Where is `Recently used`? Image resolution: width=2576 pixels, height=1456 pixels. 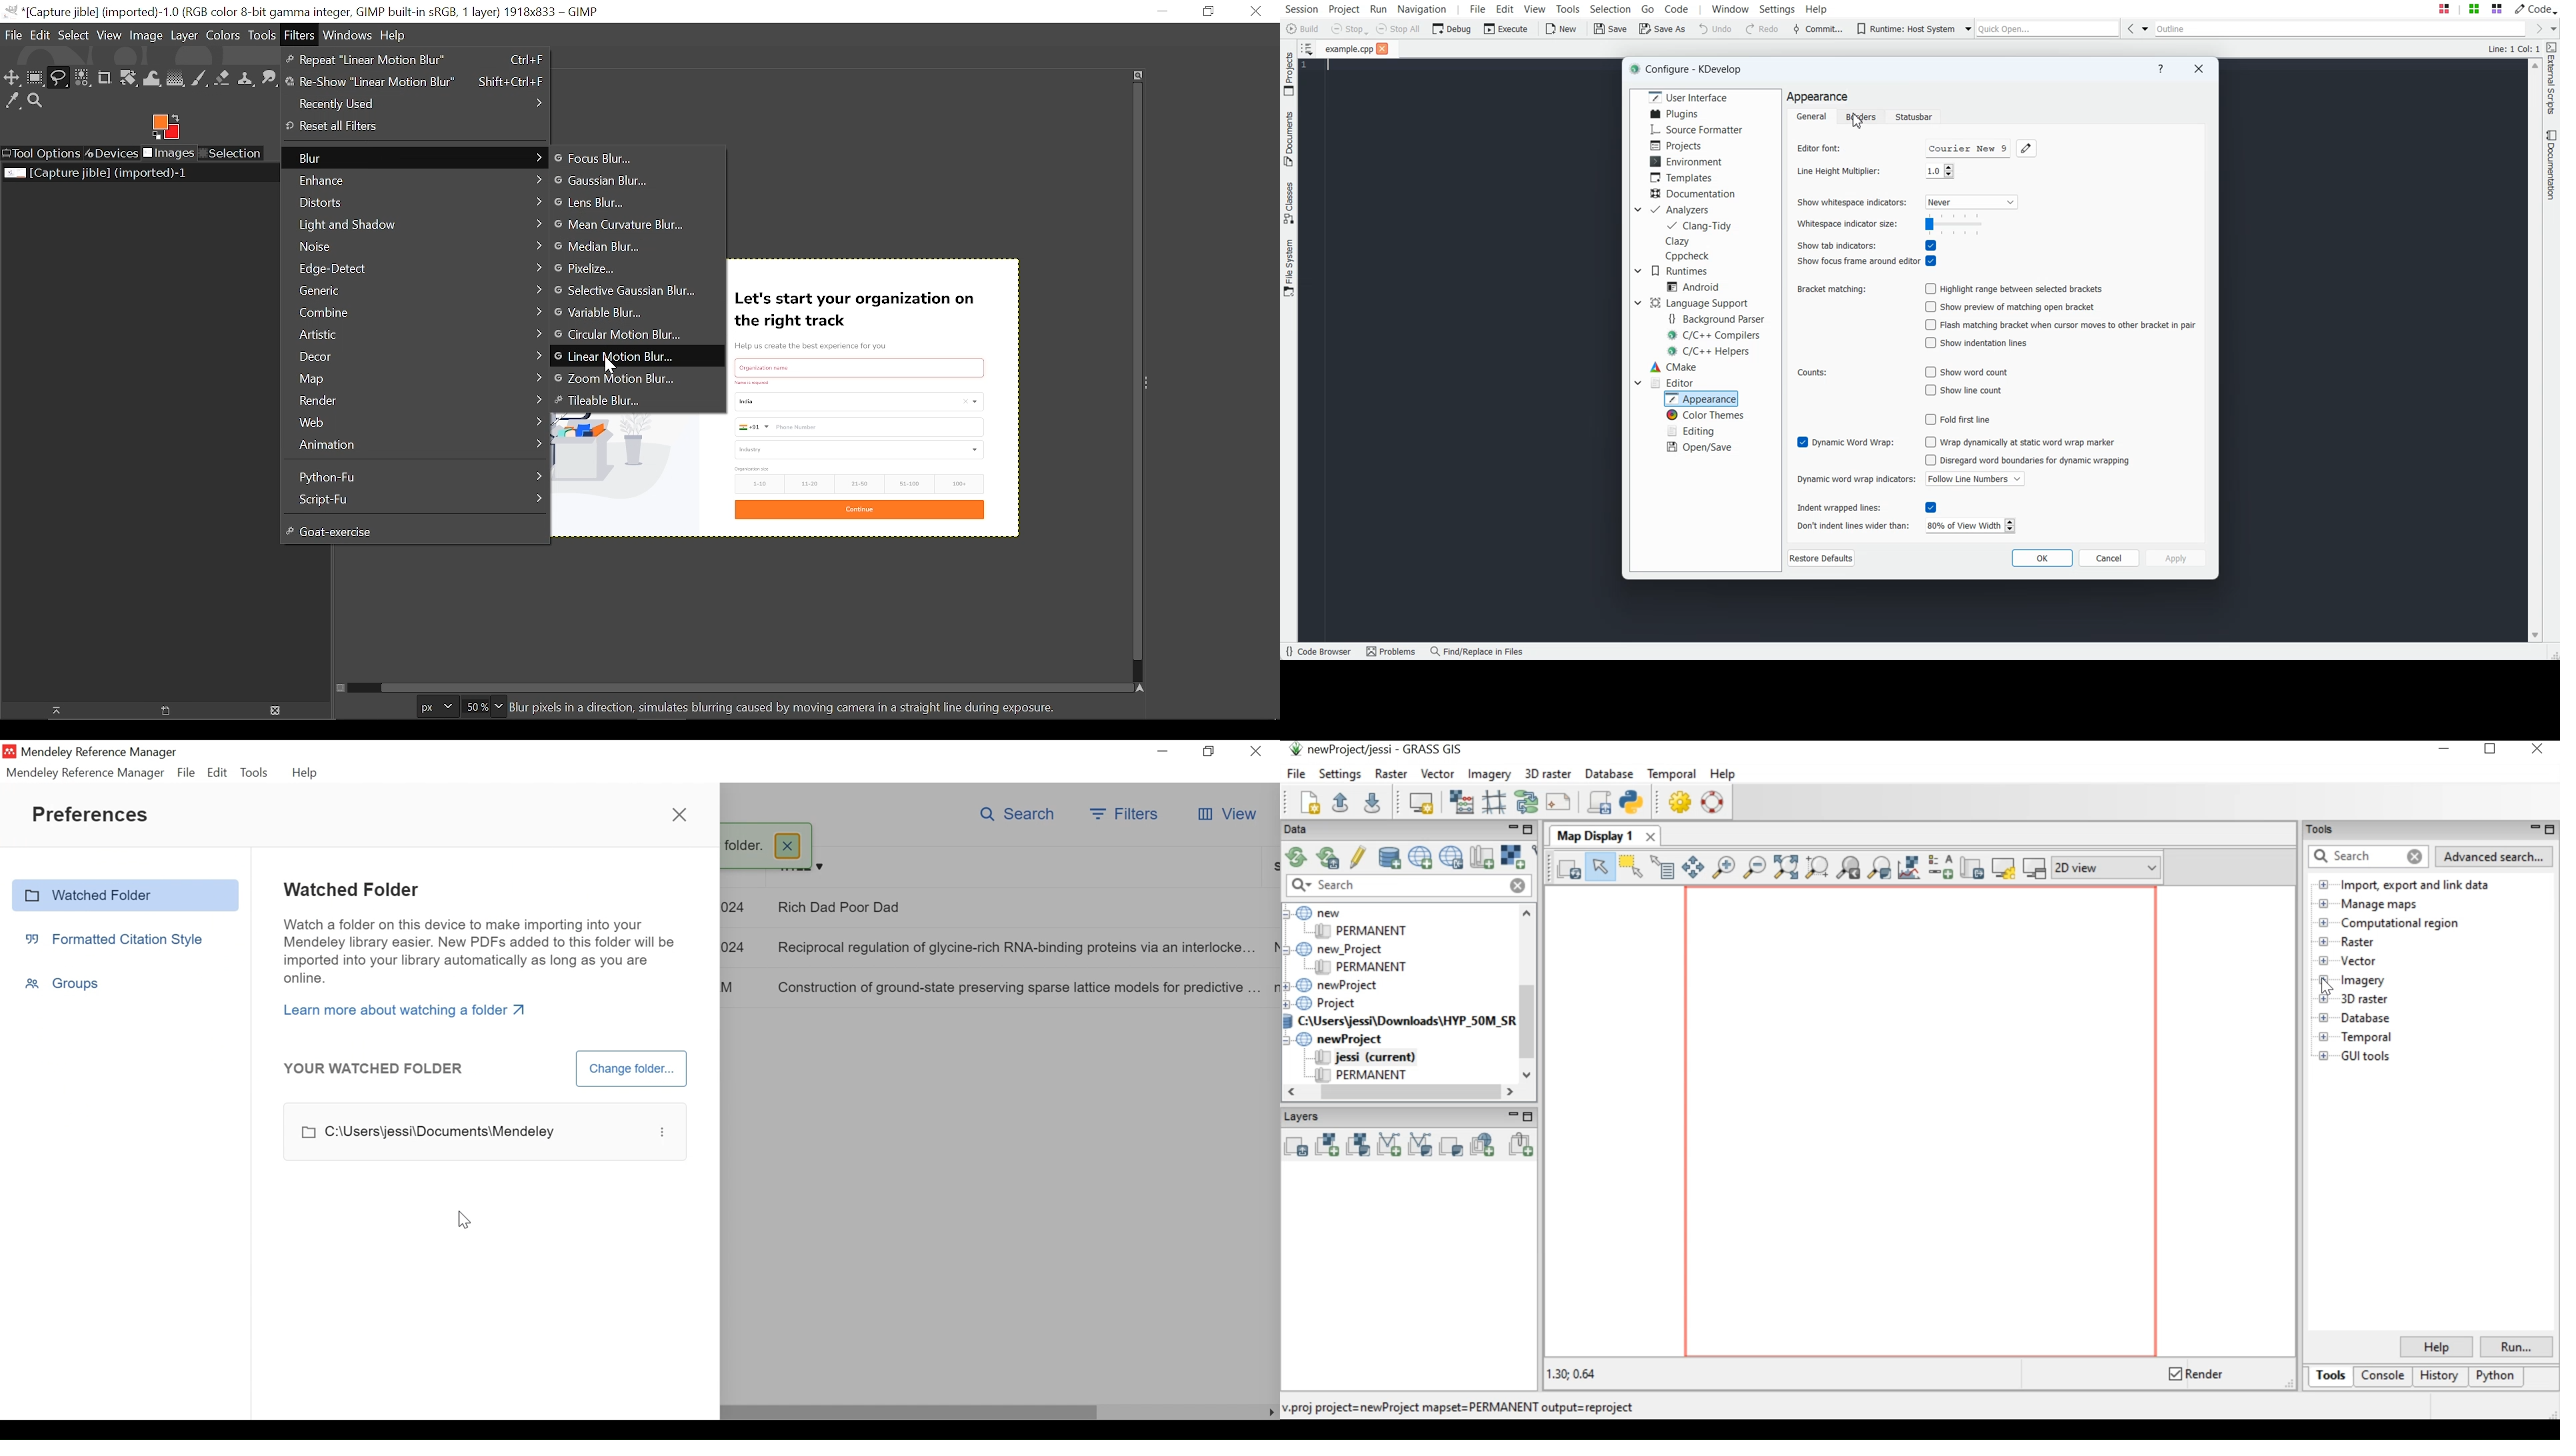
Recently used is located at coordinates (415, 104).